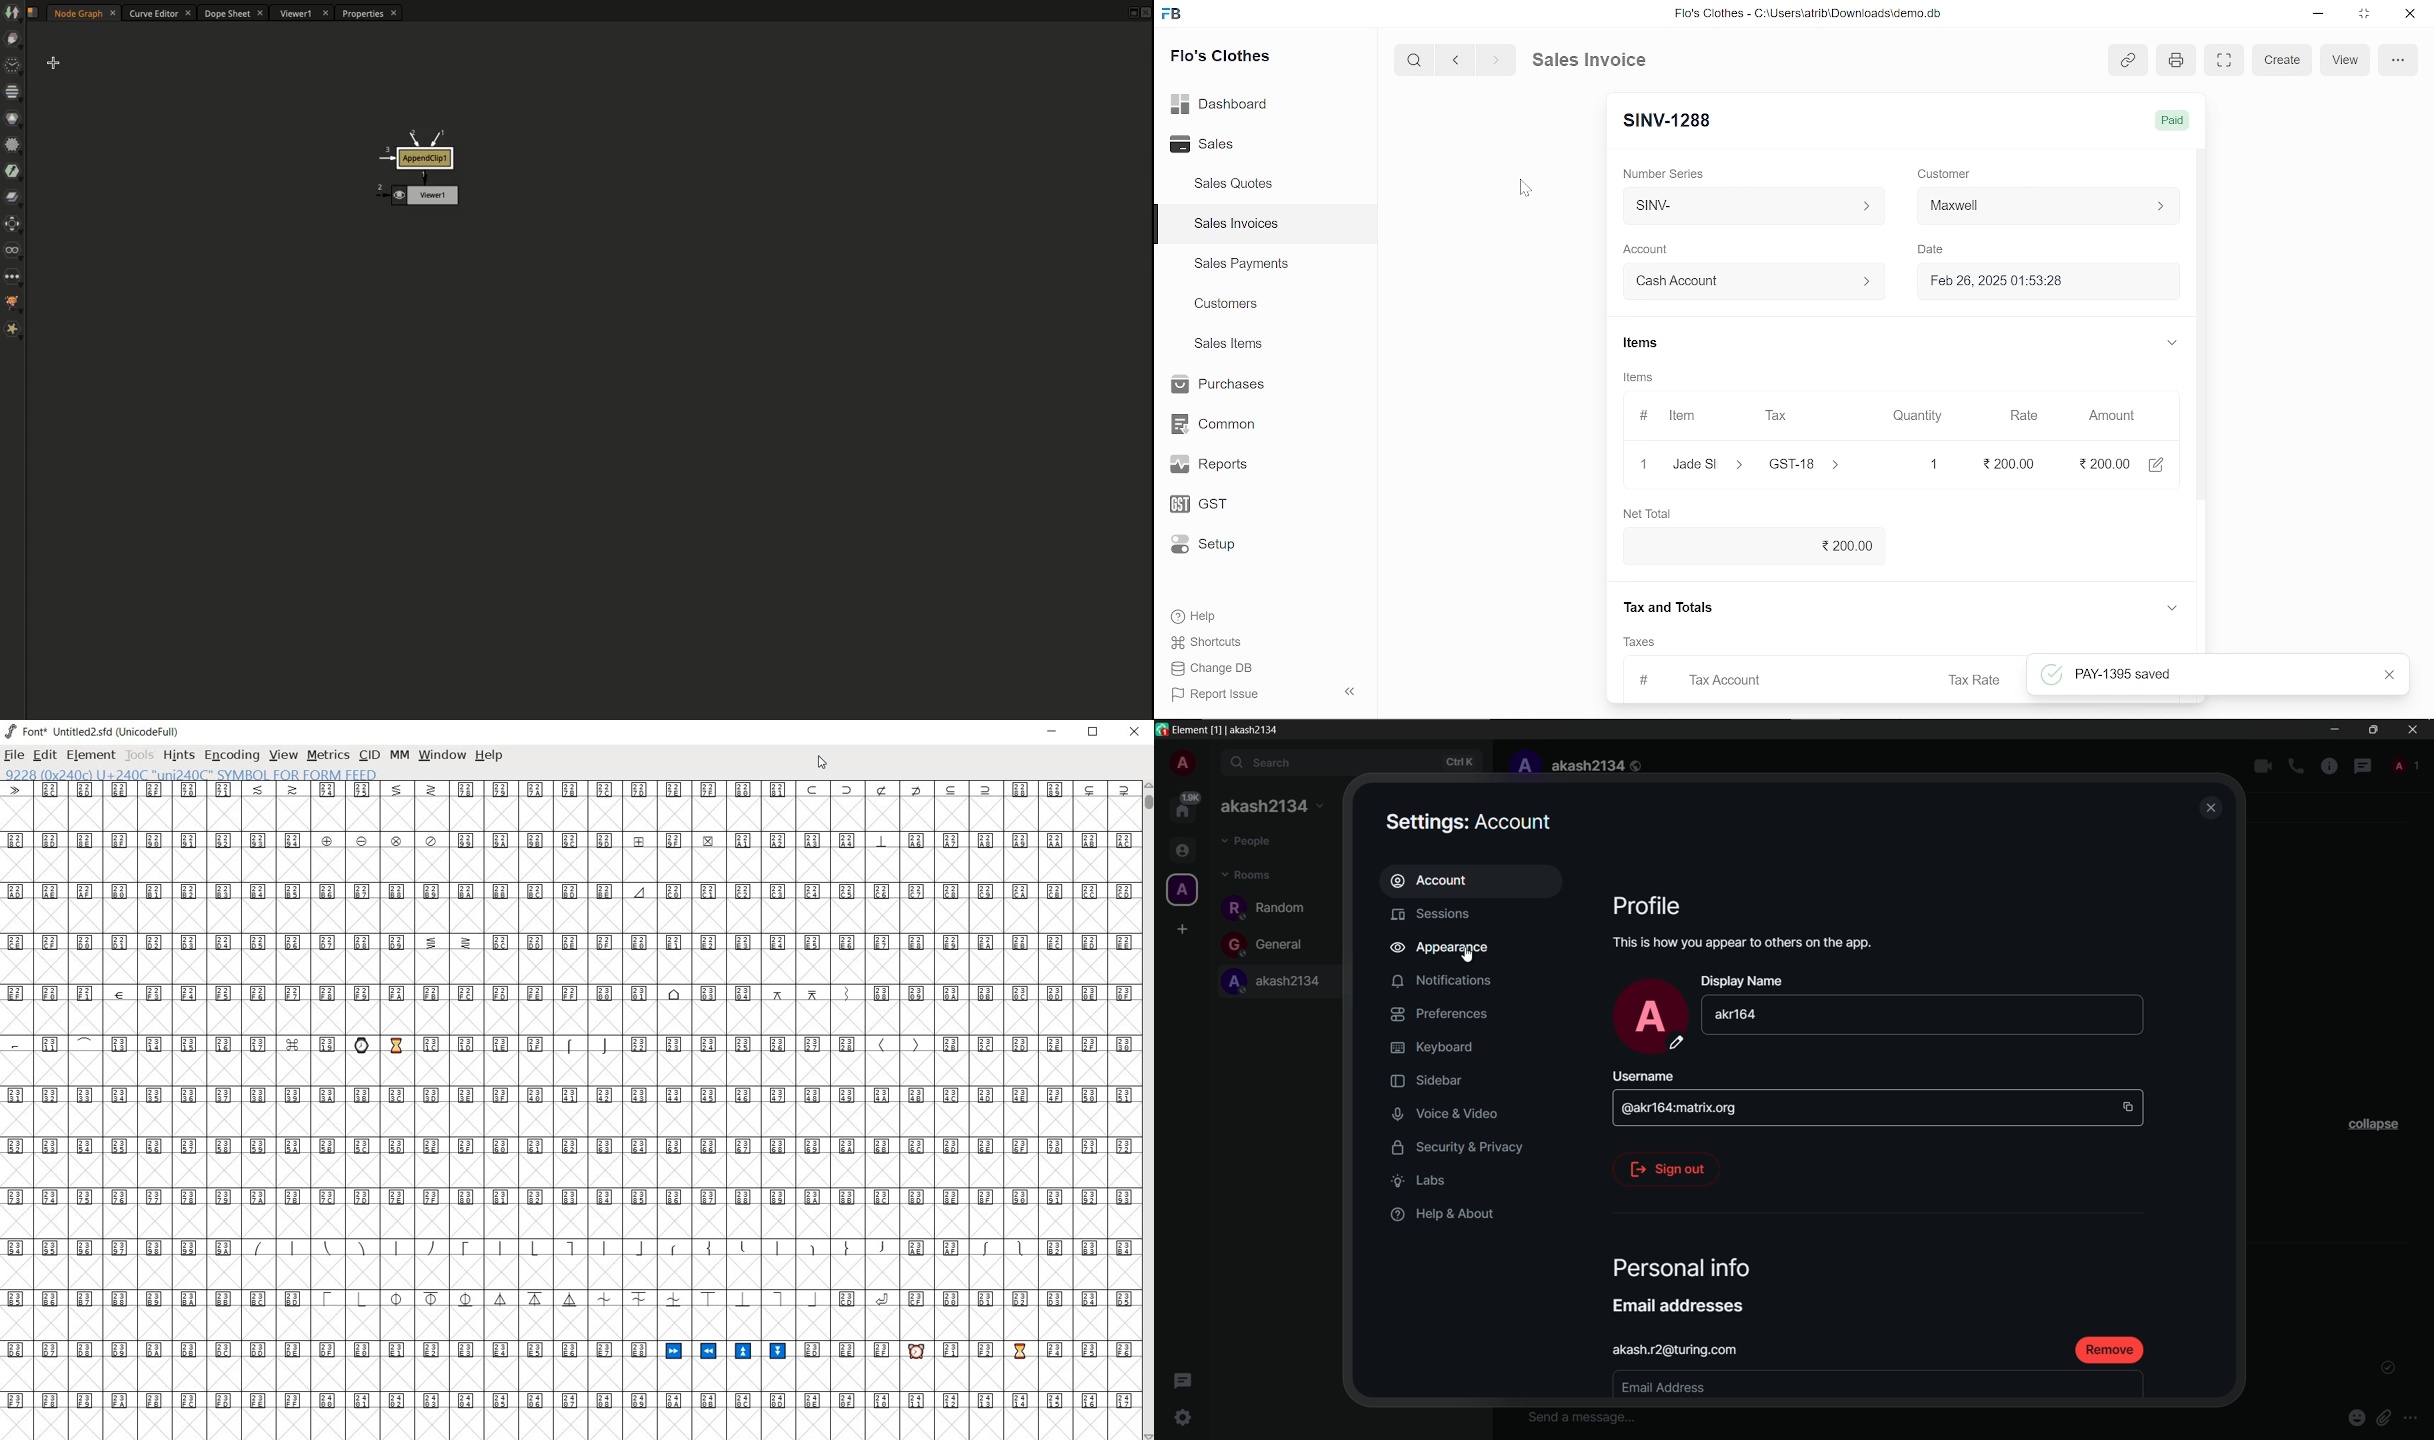 The image size is (2436, 1456). I want to click on close, so click(1642, 463).